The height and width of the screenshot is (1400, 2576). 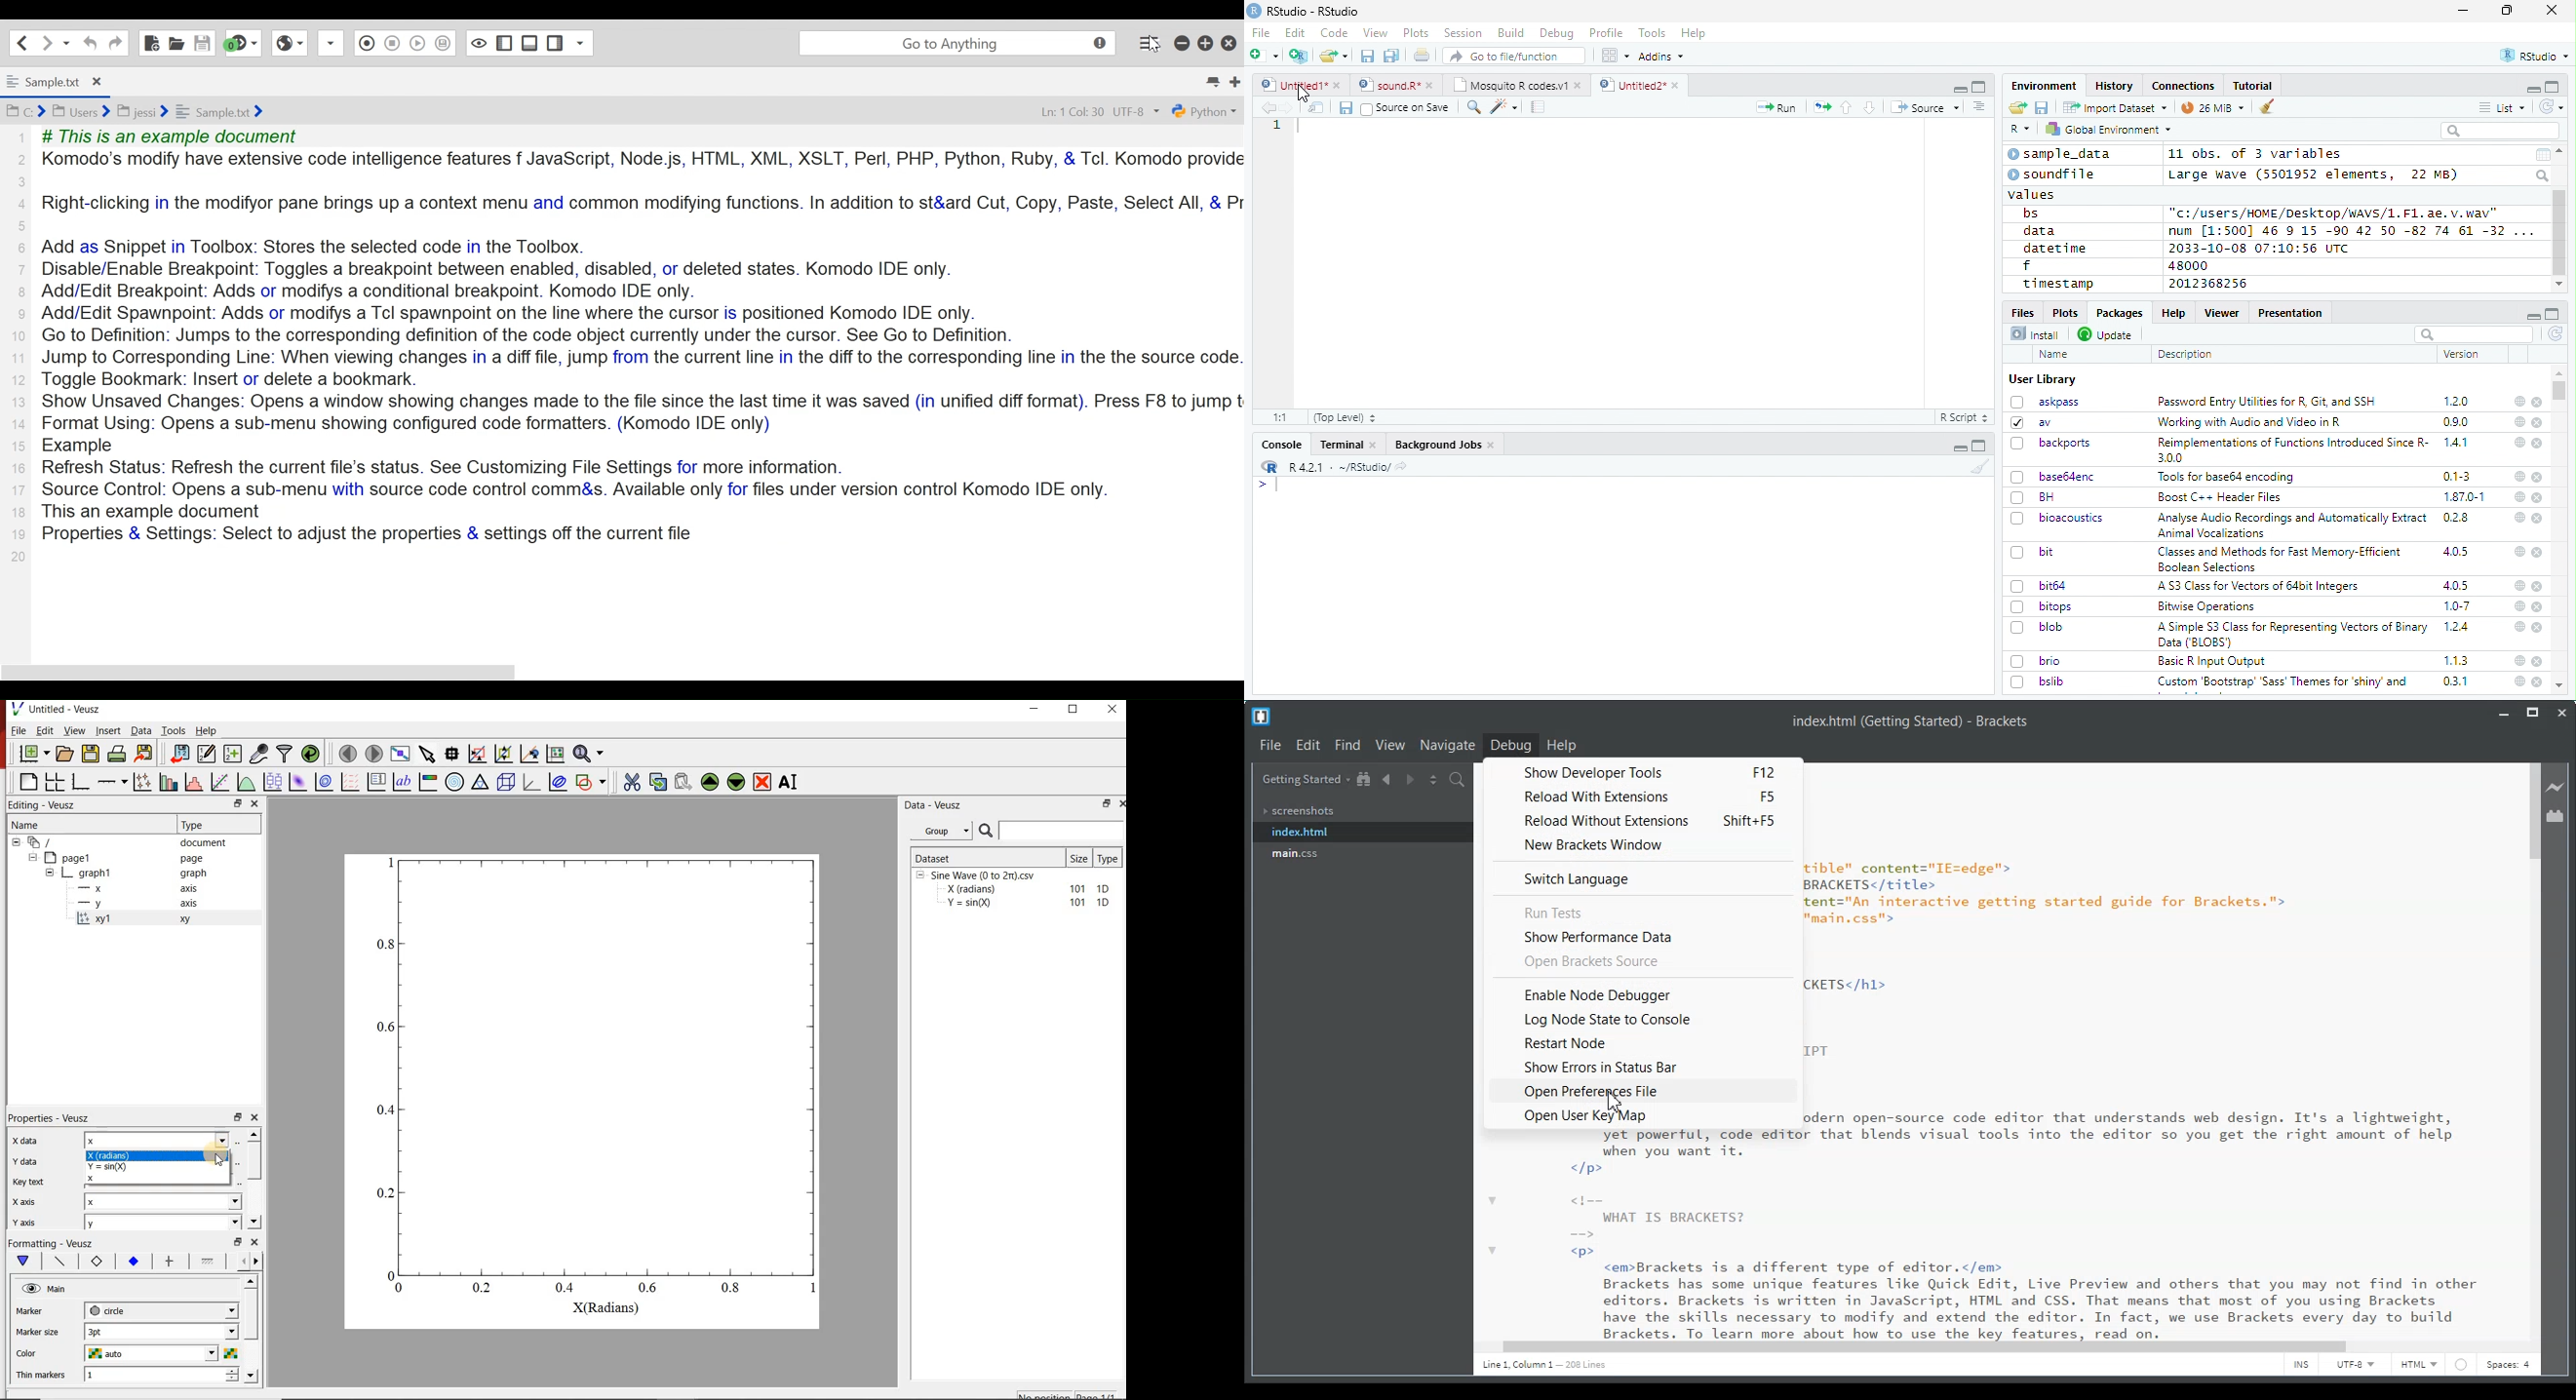 I want to click on History, so click(x=2115, y=86).